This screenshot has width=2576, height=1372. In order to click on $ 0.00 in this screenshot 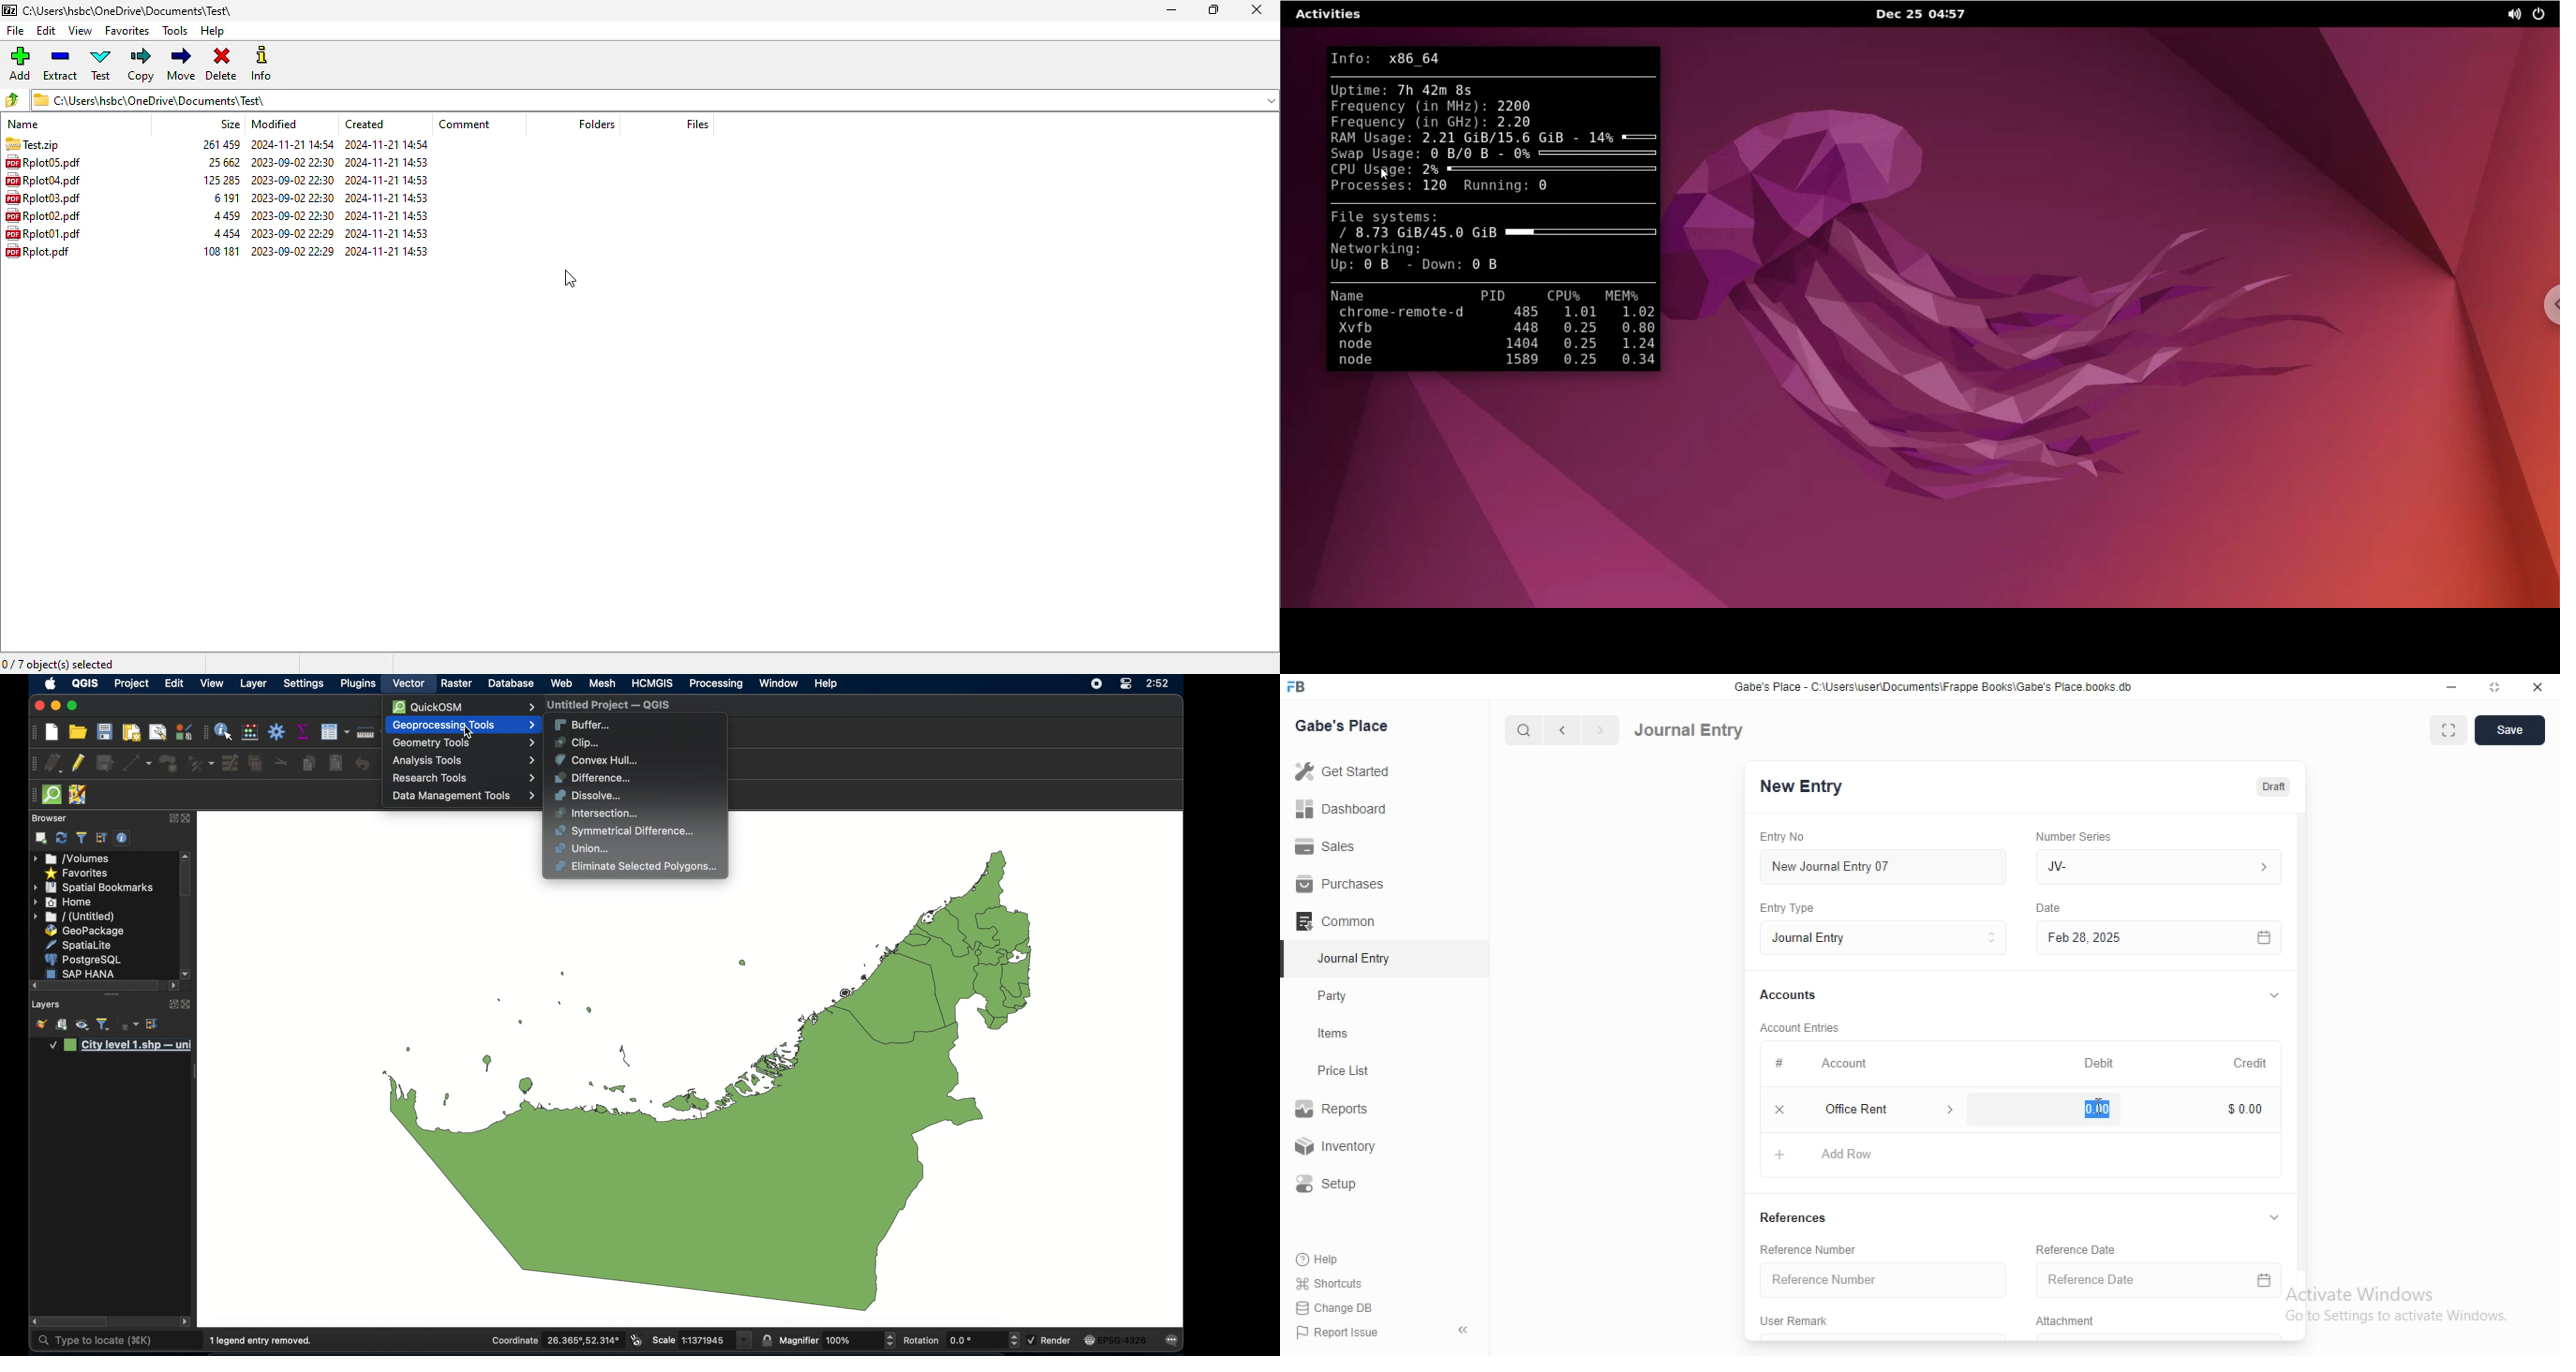, I will do `click(2240, 1110)`.